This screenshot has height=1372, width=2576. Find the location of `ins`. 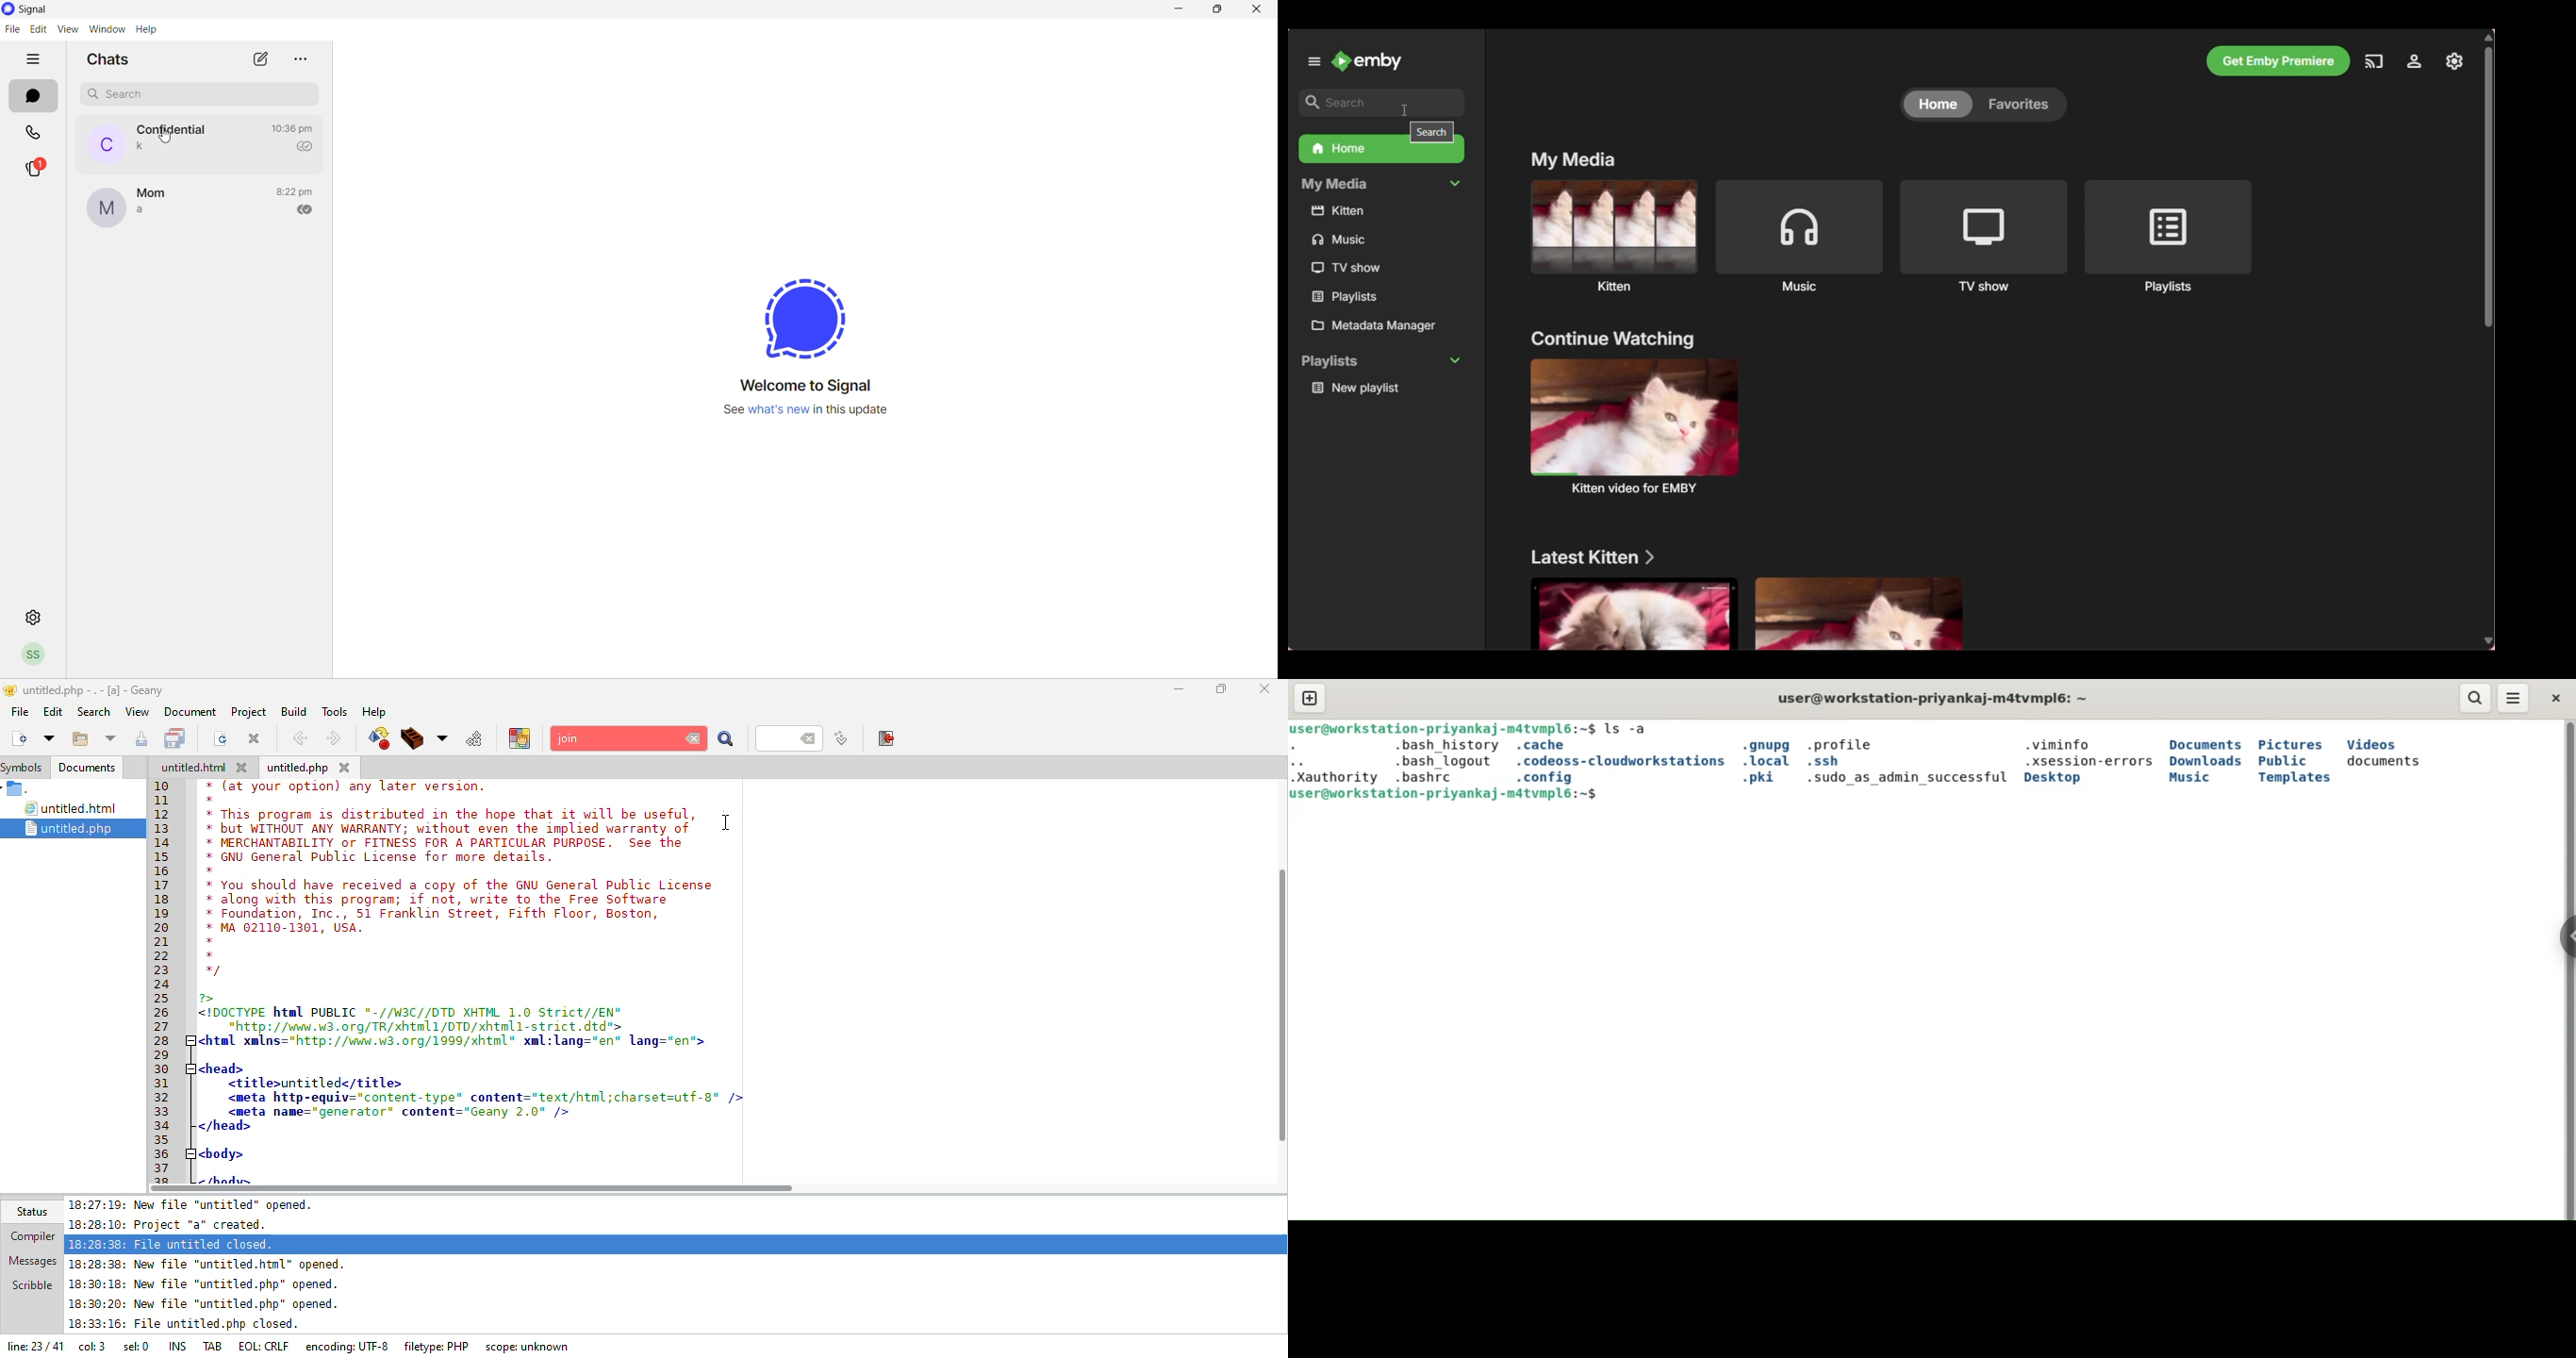

ins is located at coordinates (180, 1345).